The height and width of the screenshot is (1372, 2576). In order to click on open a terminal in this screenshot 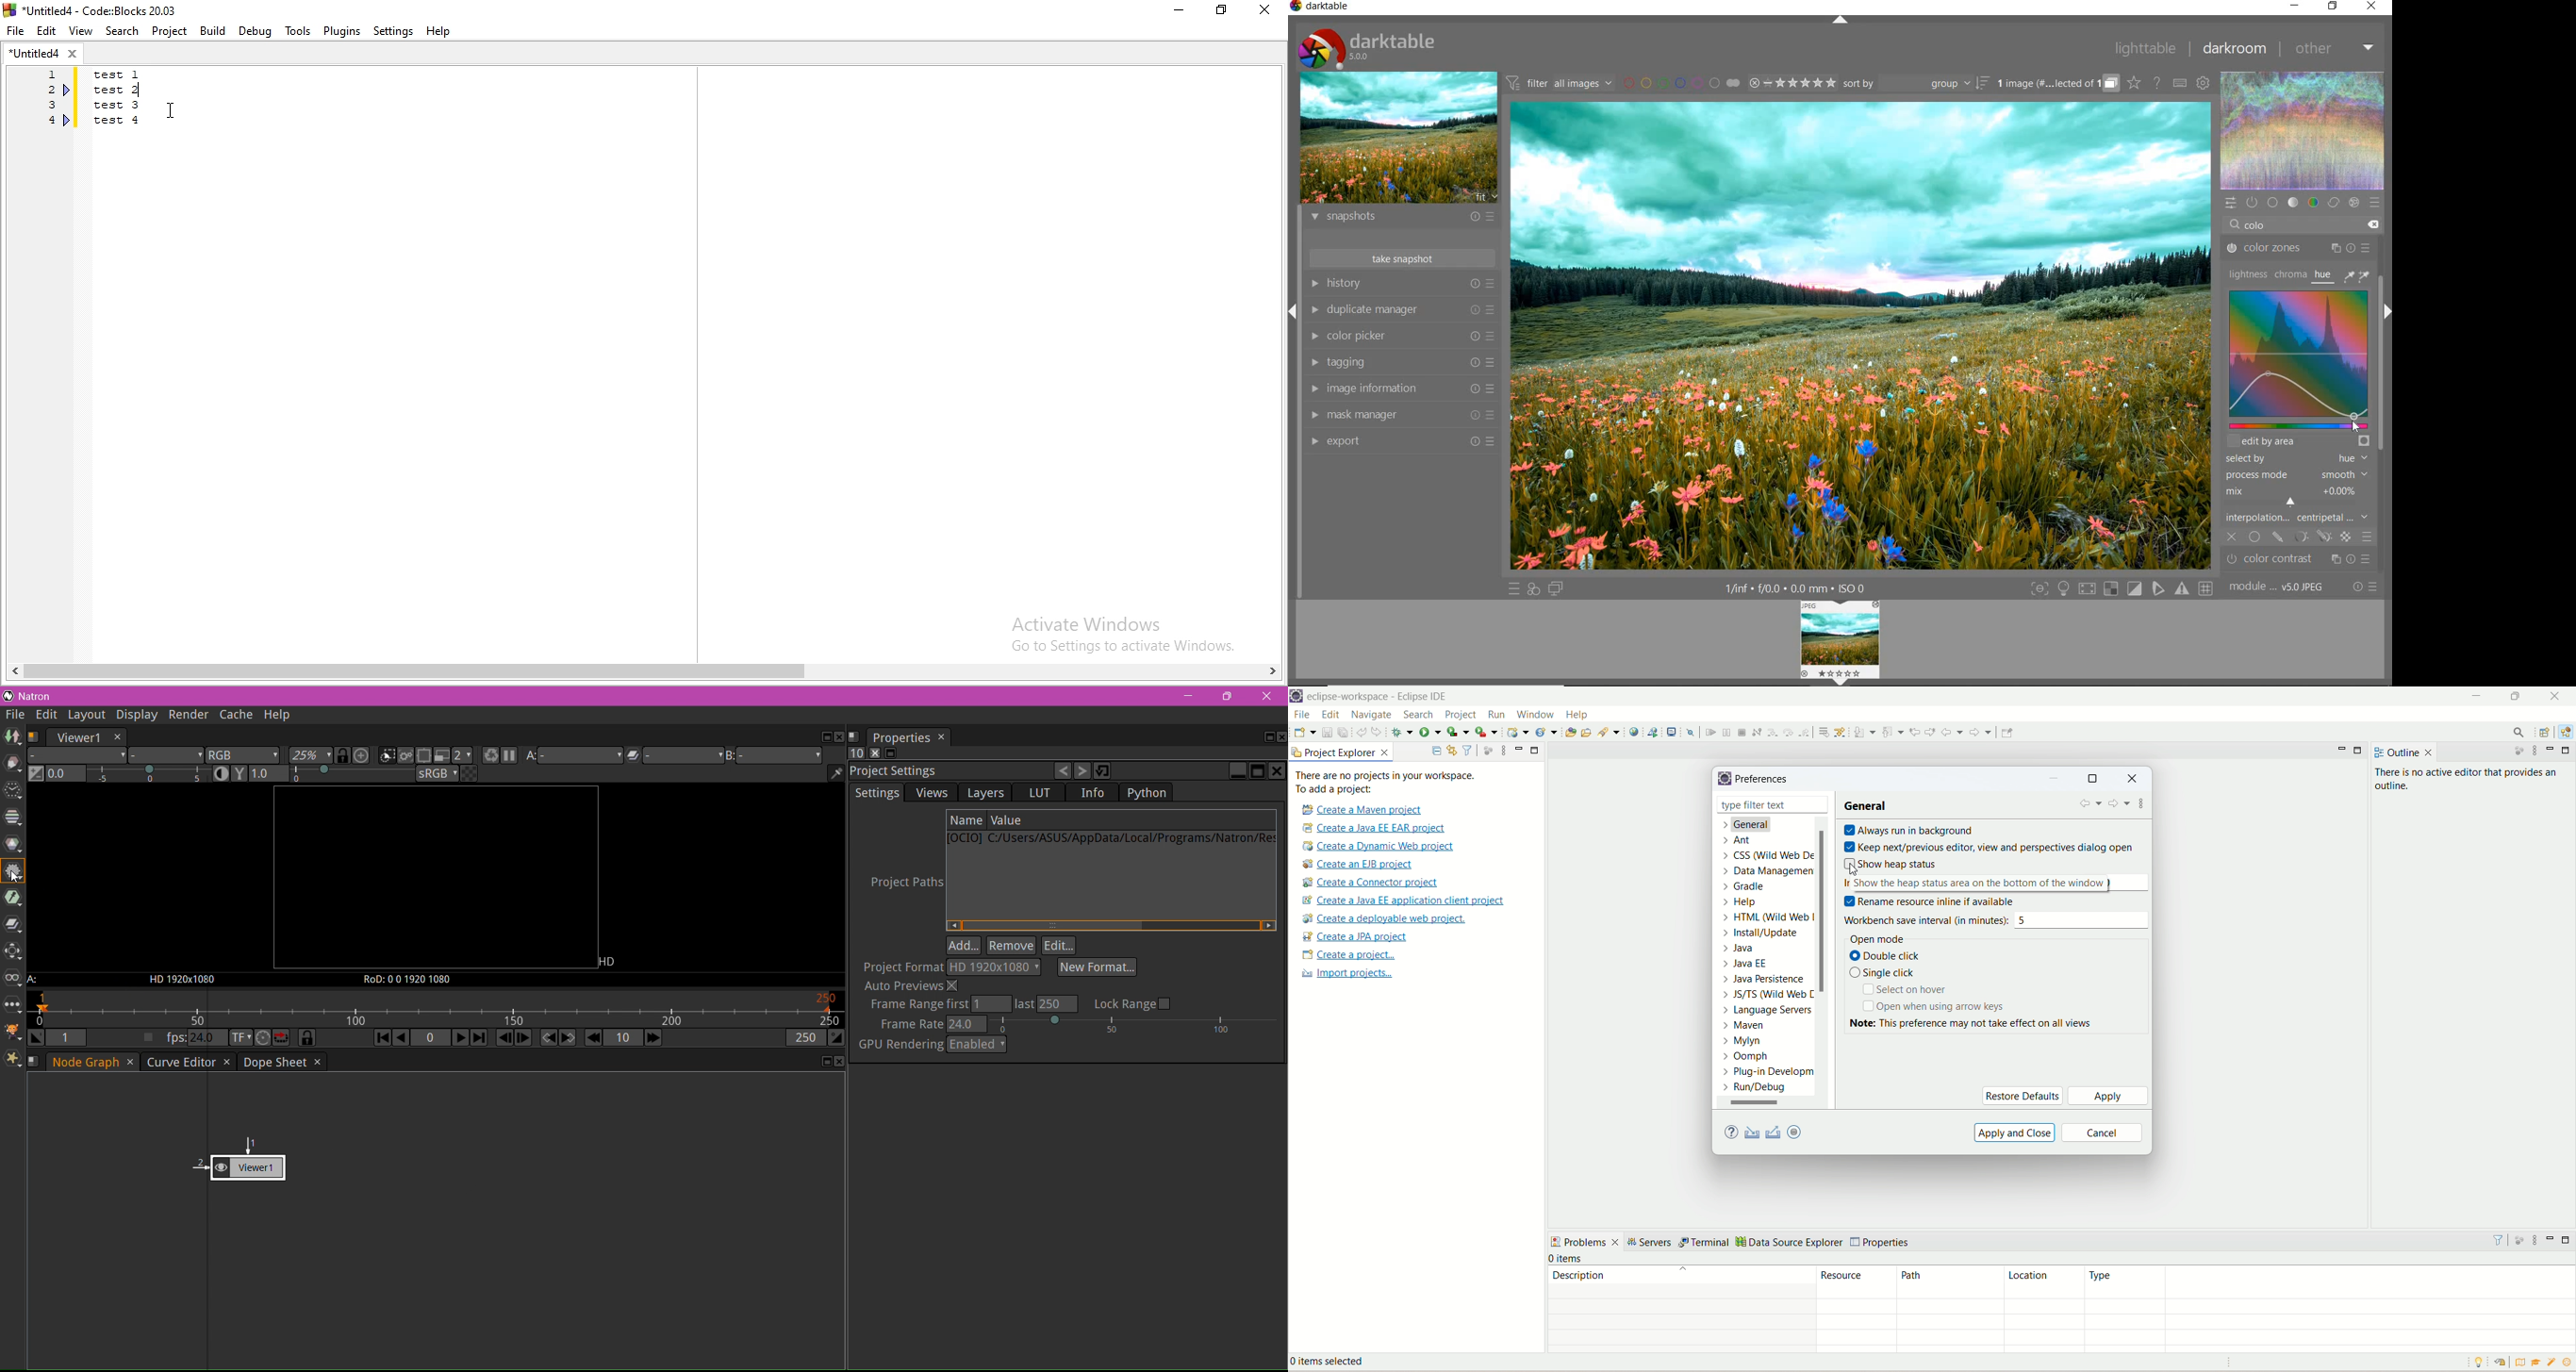, I will do `click(1673, 731)`.